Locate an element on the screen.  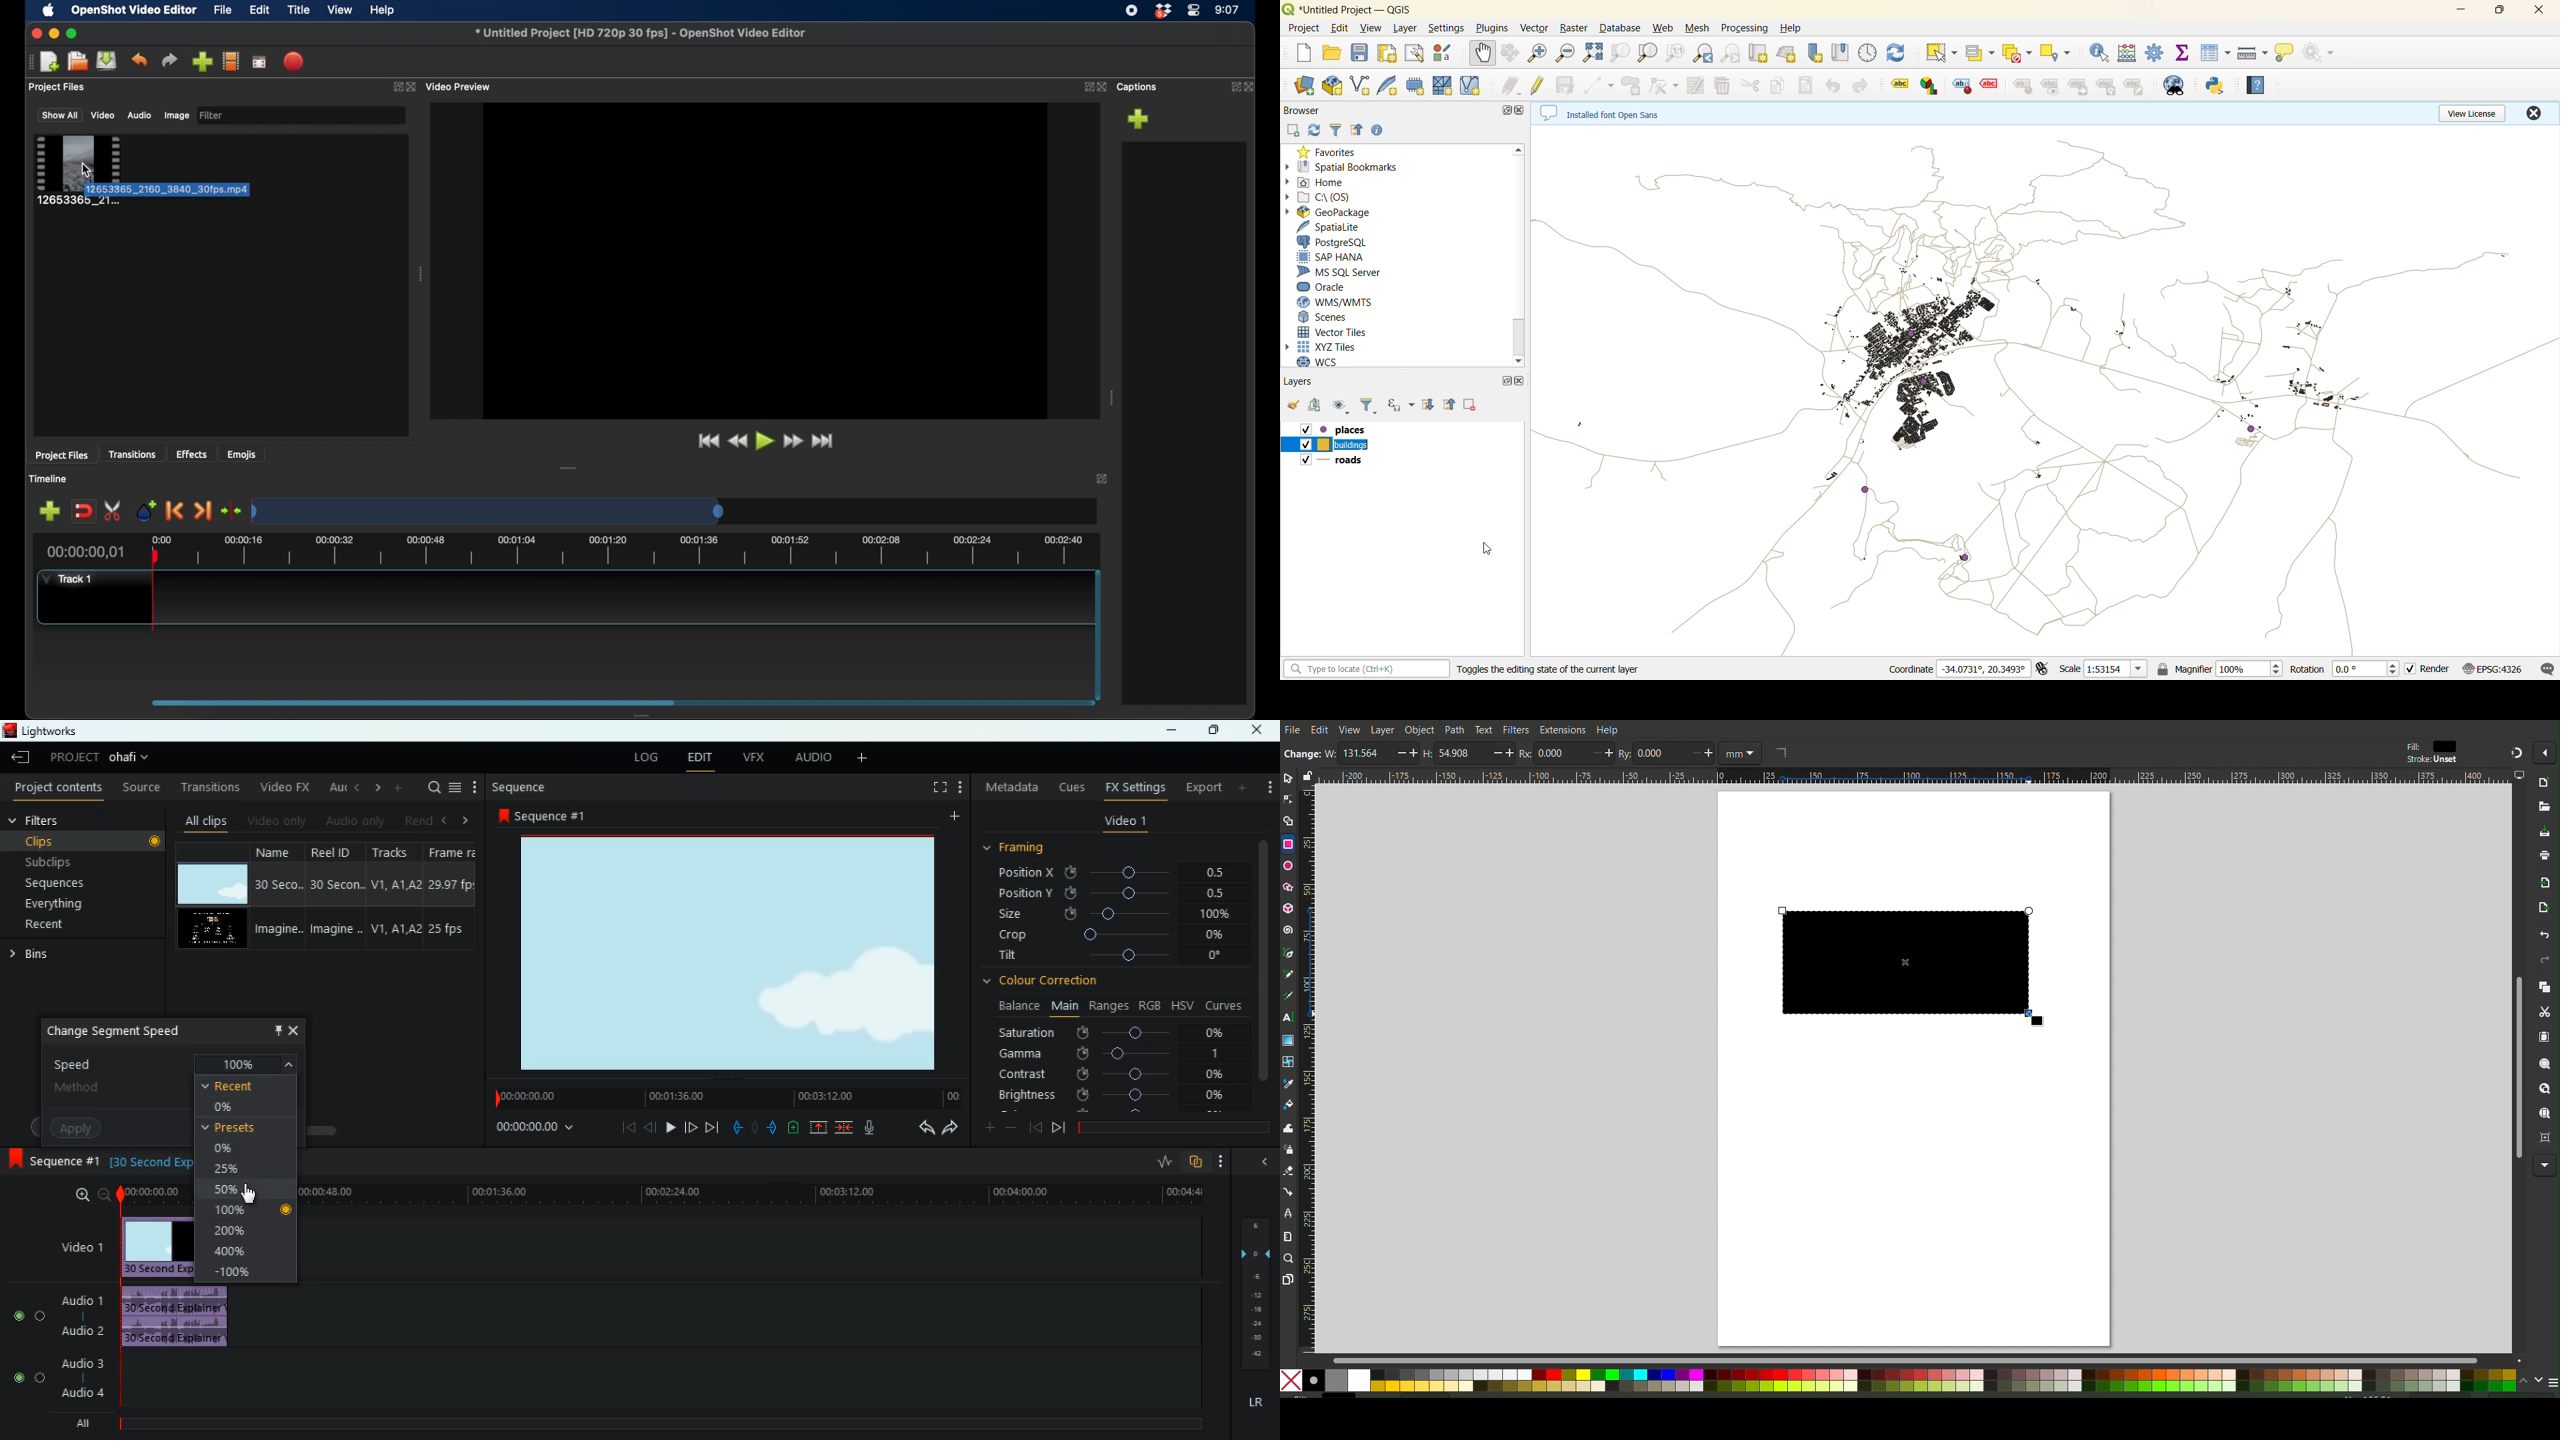
recent is located at coordinates (244, 1086).